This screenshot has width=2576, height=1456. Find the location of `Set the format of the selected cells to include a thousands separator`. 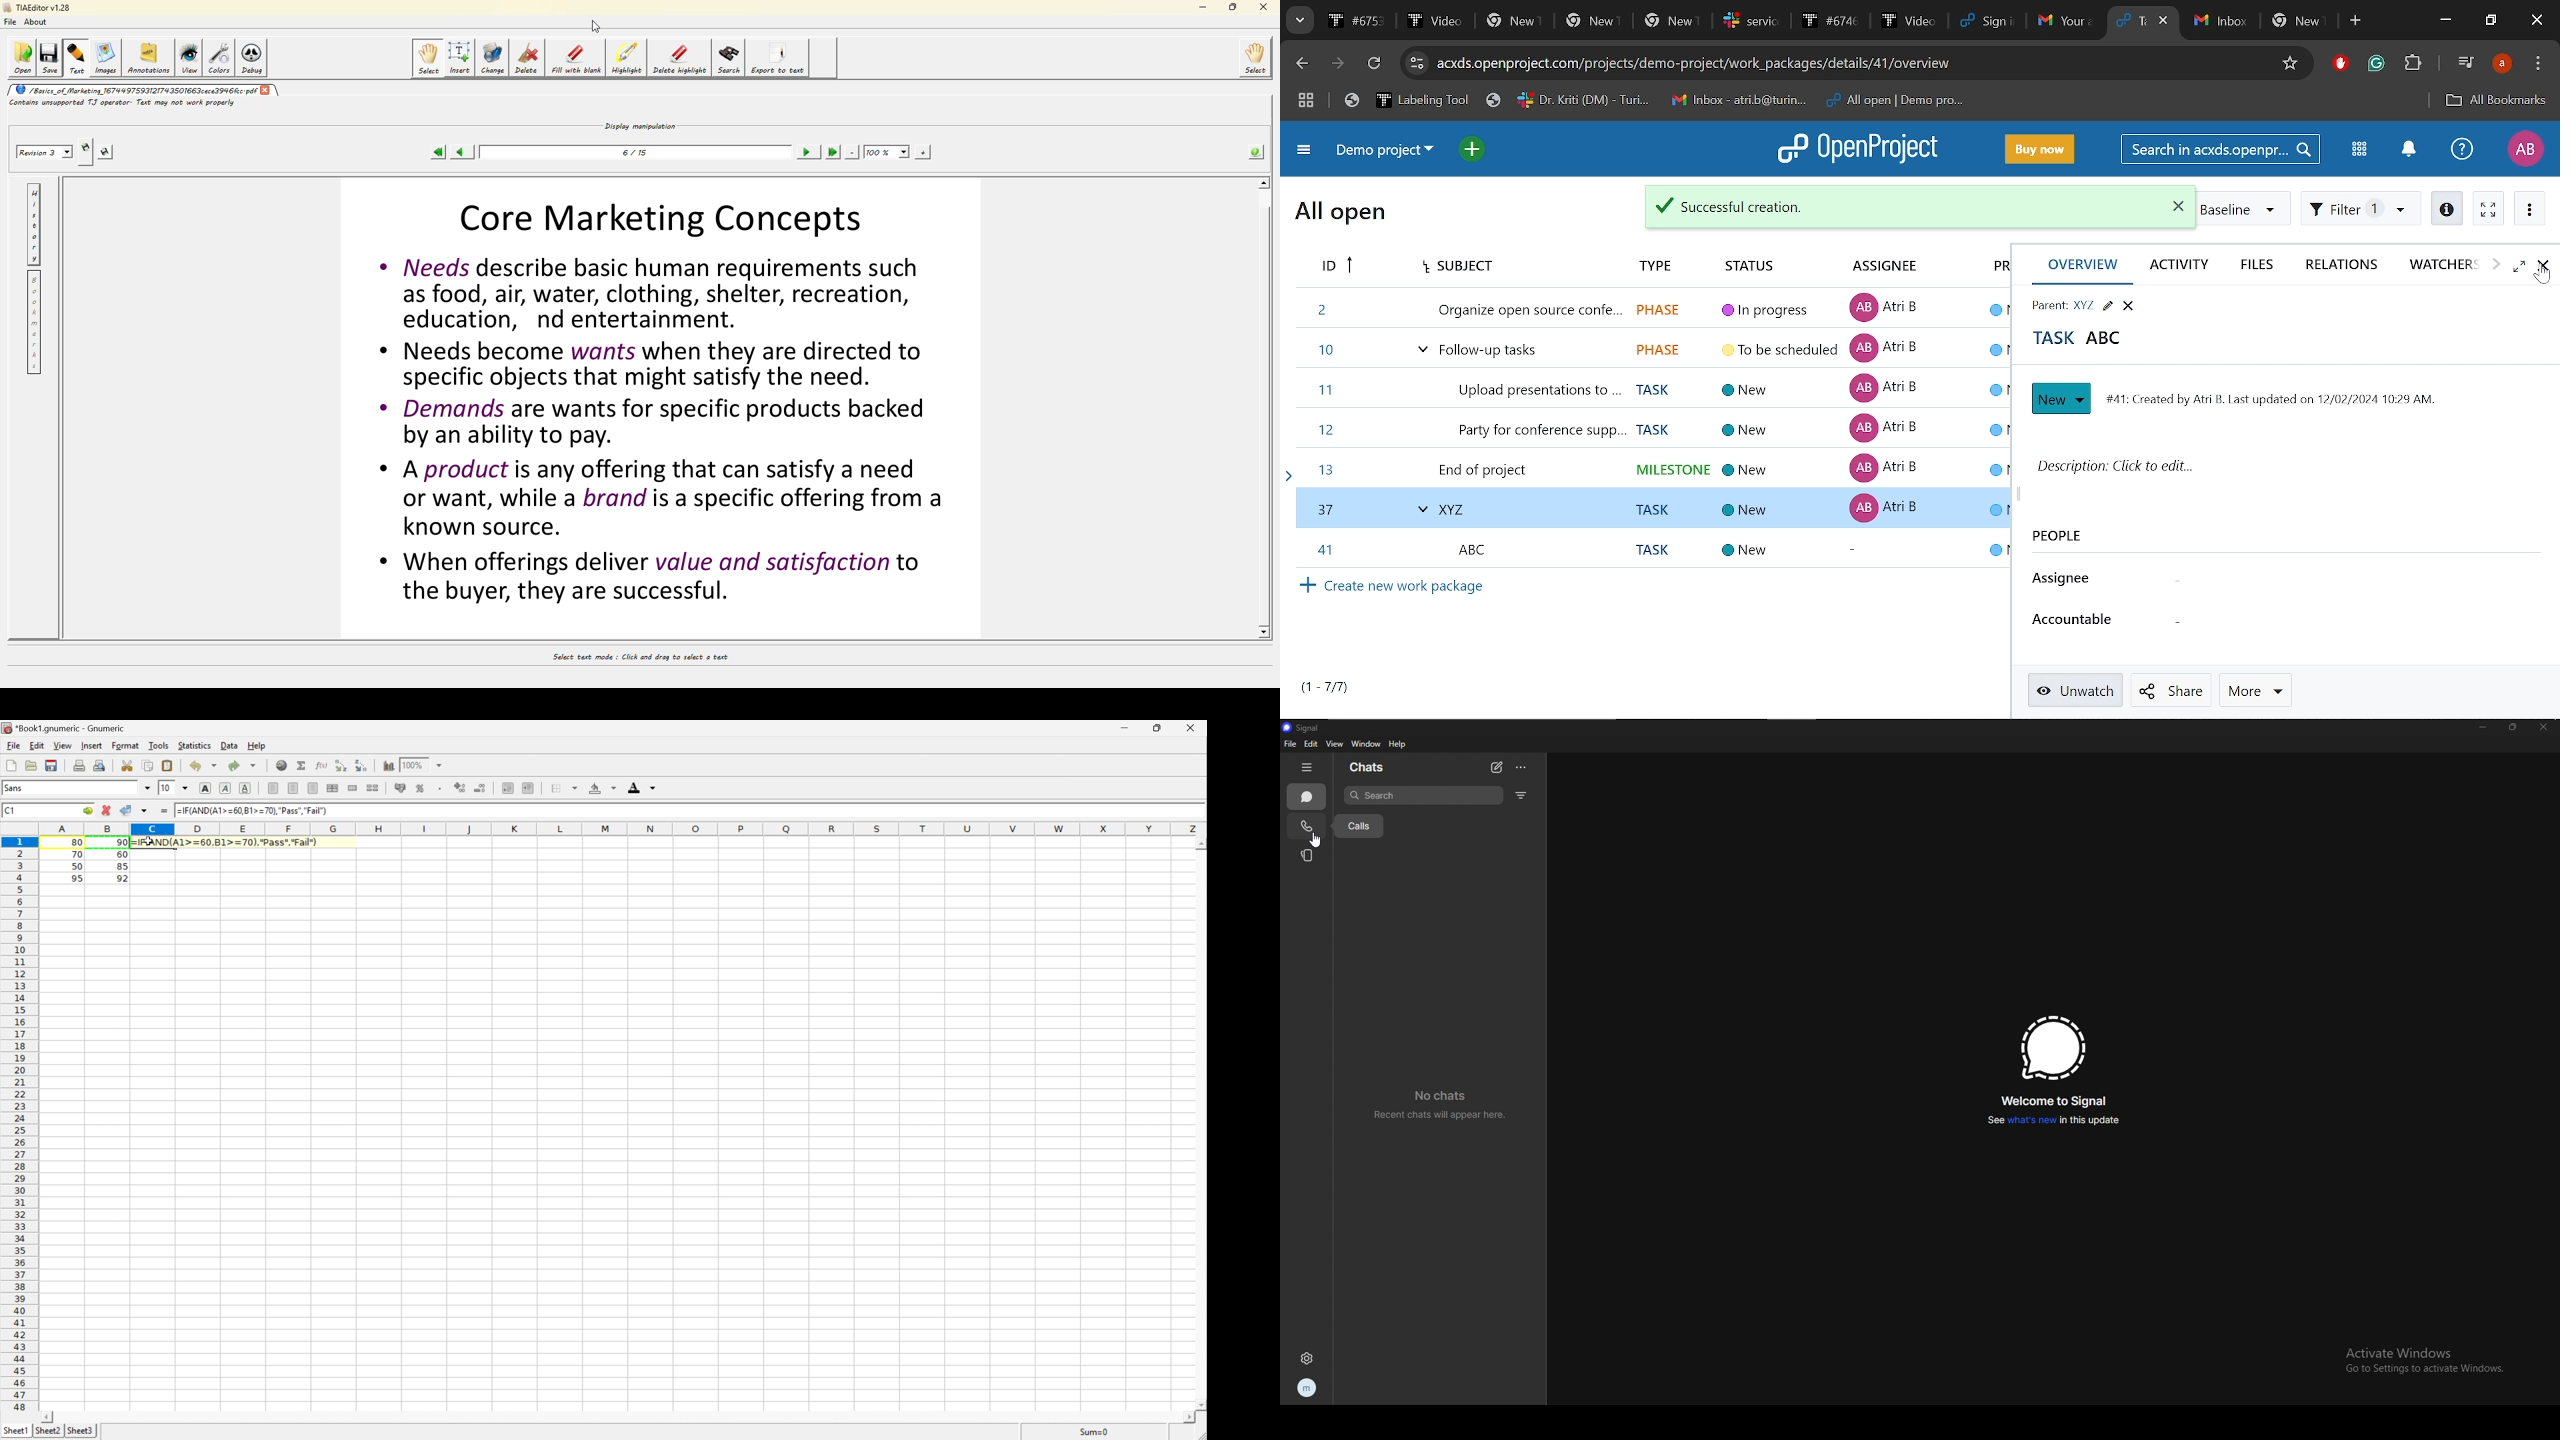

Set the format of the selected cells to include a thousands separator is located at coordinates (443, 786).